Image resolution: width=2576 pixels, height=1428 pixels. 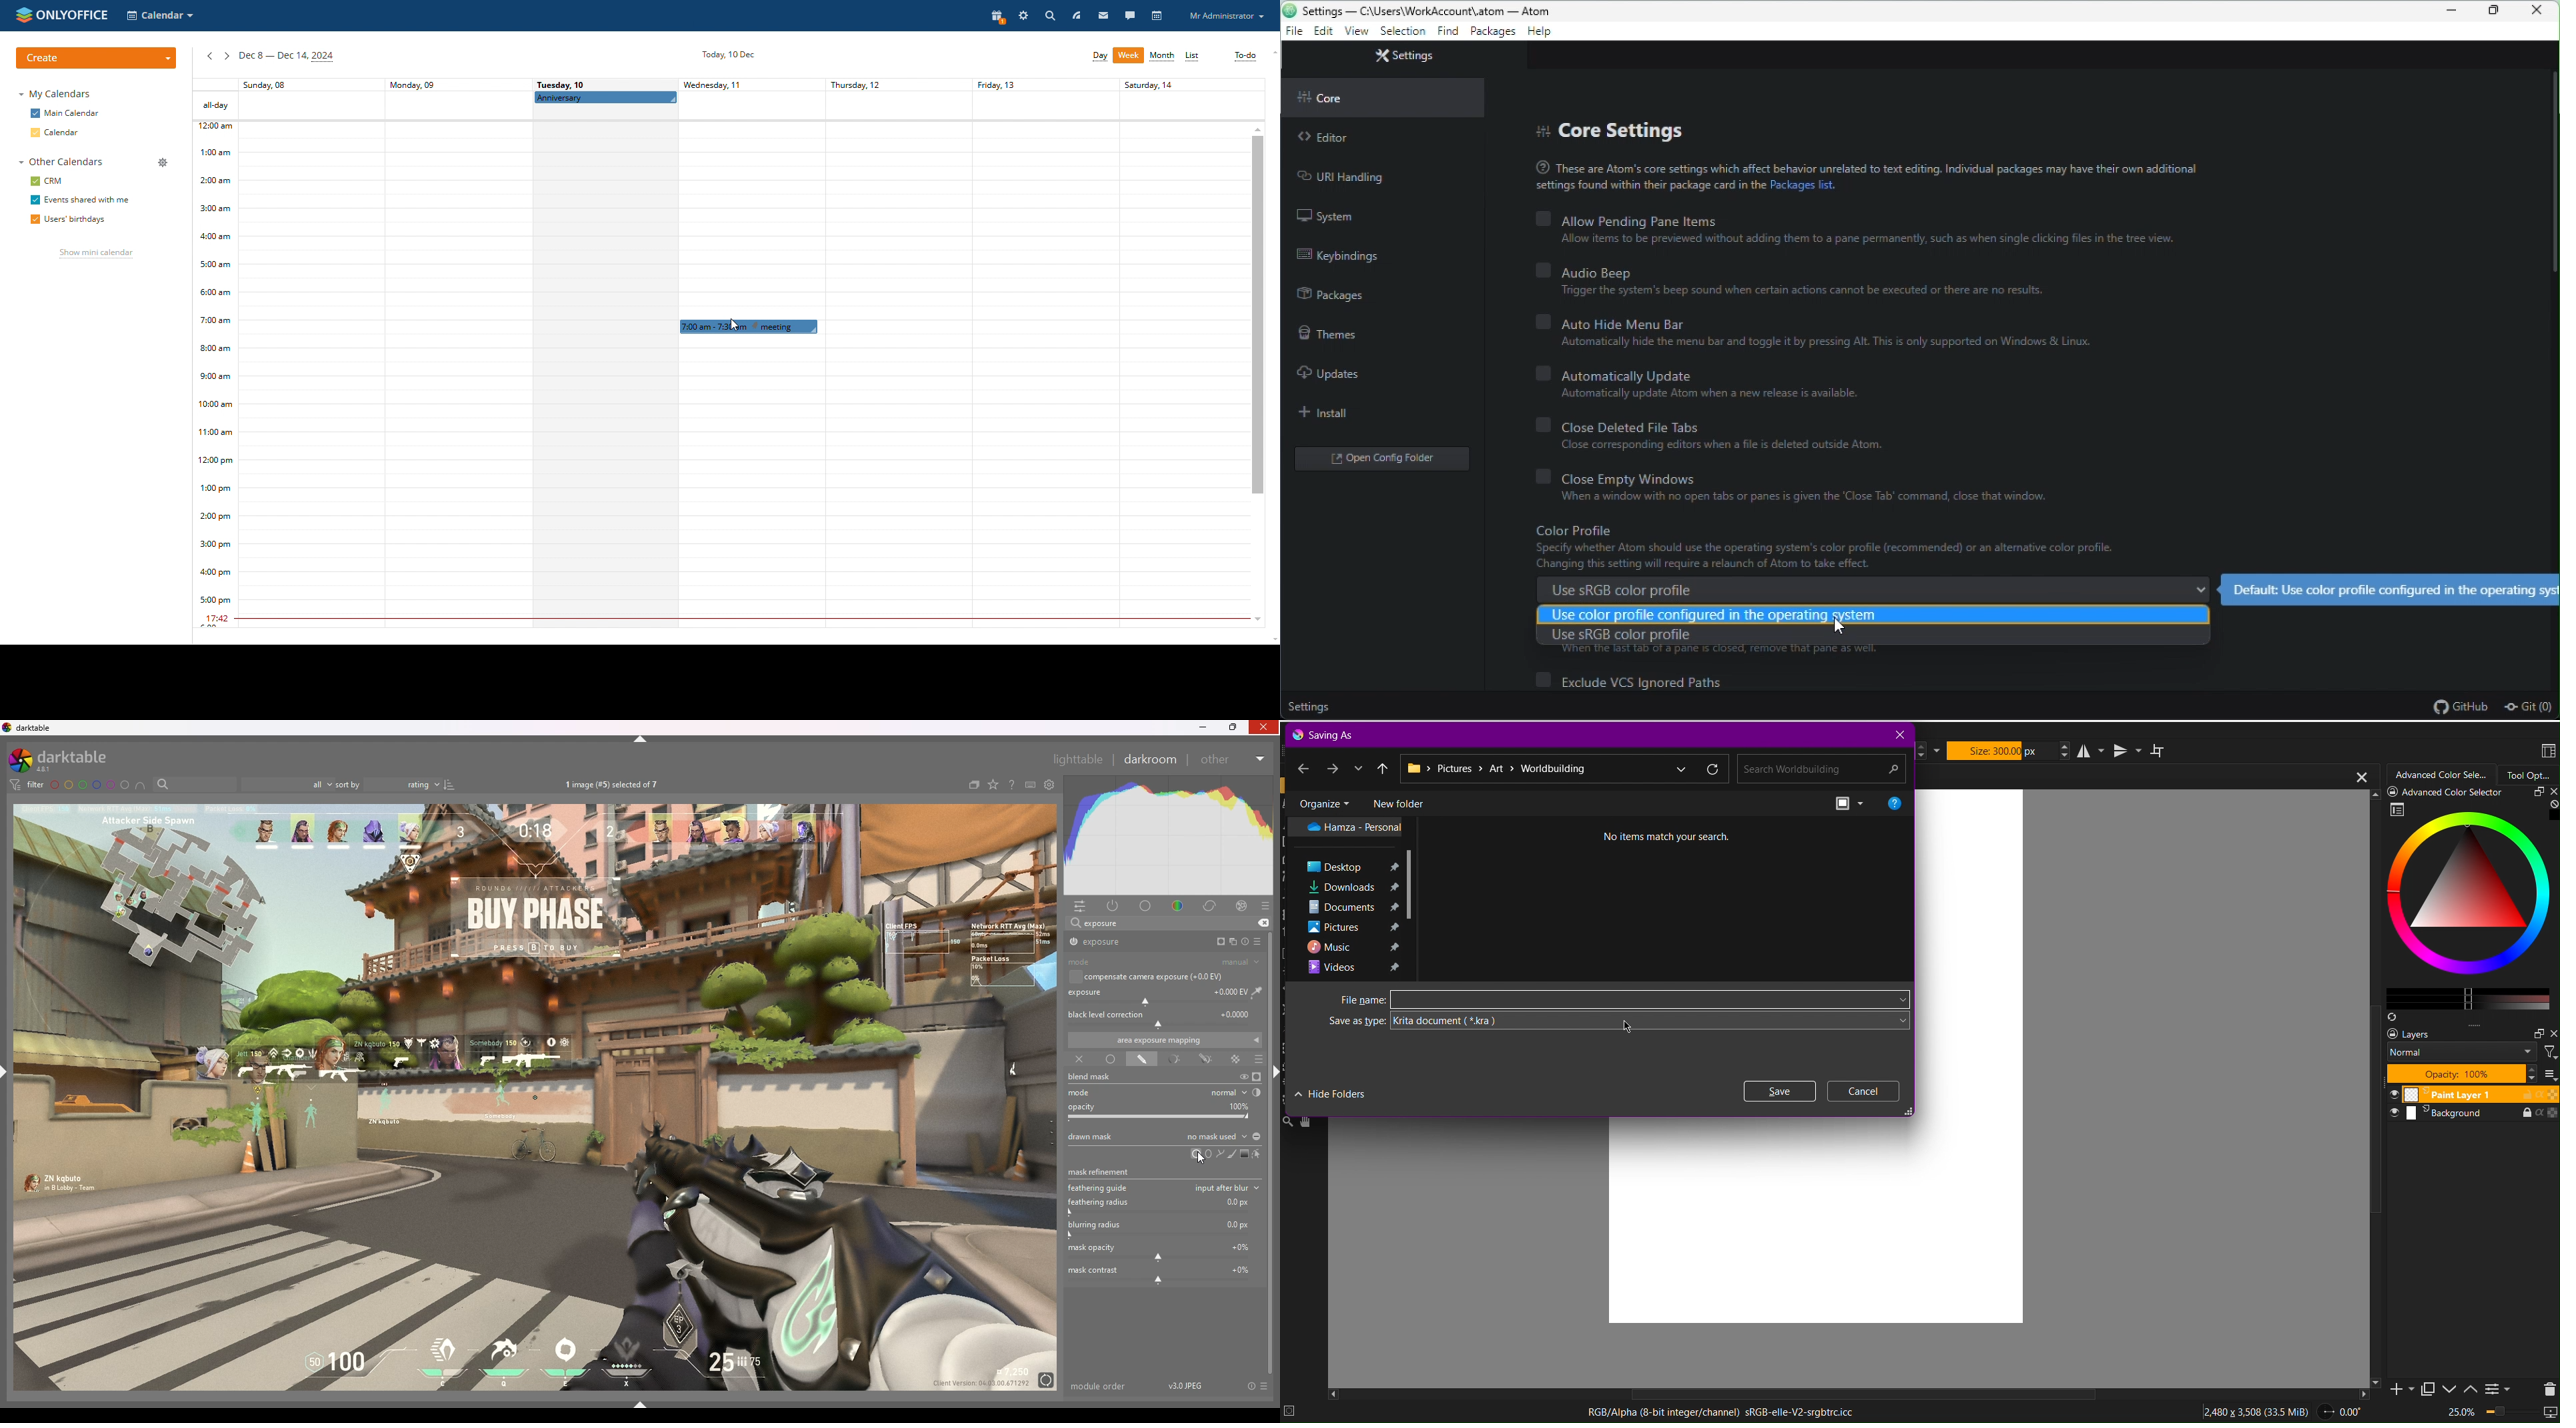 What do you see at coordinates (1895, 802) in the screenshot?
I see `Help` at bounding box center [1895, 802].